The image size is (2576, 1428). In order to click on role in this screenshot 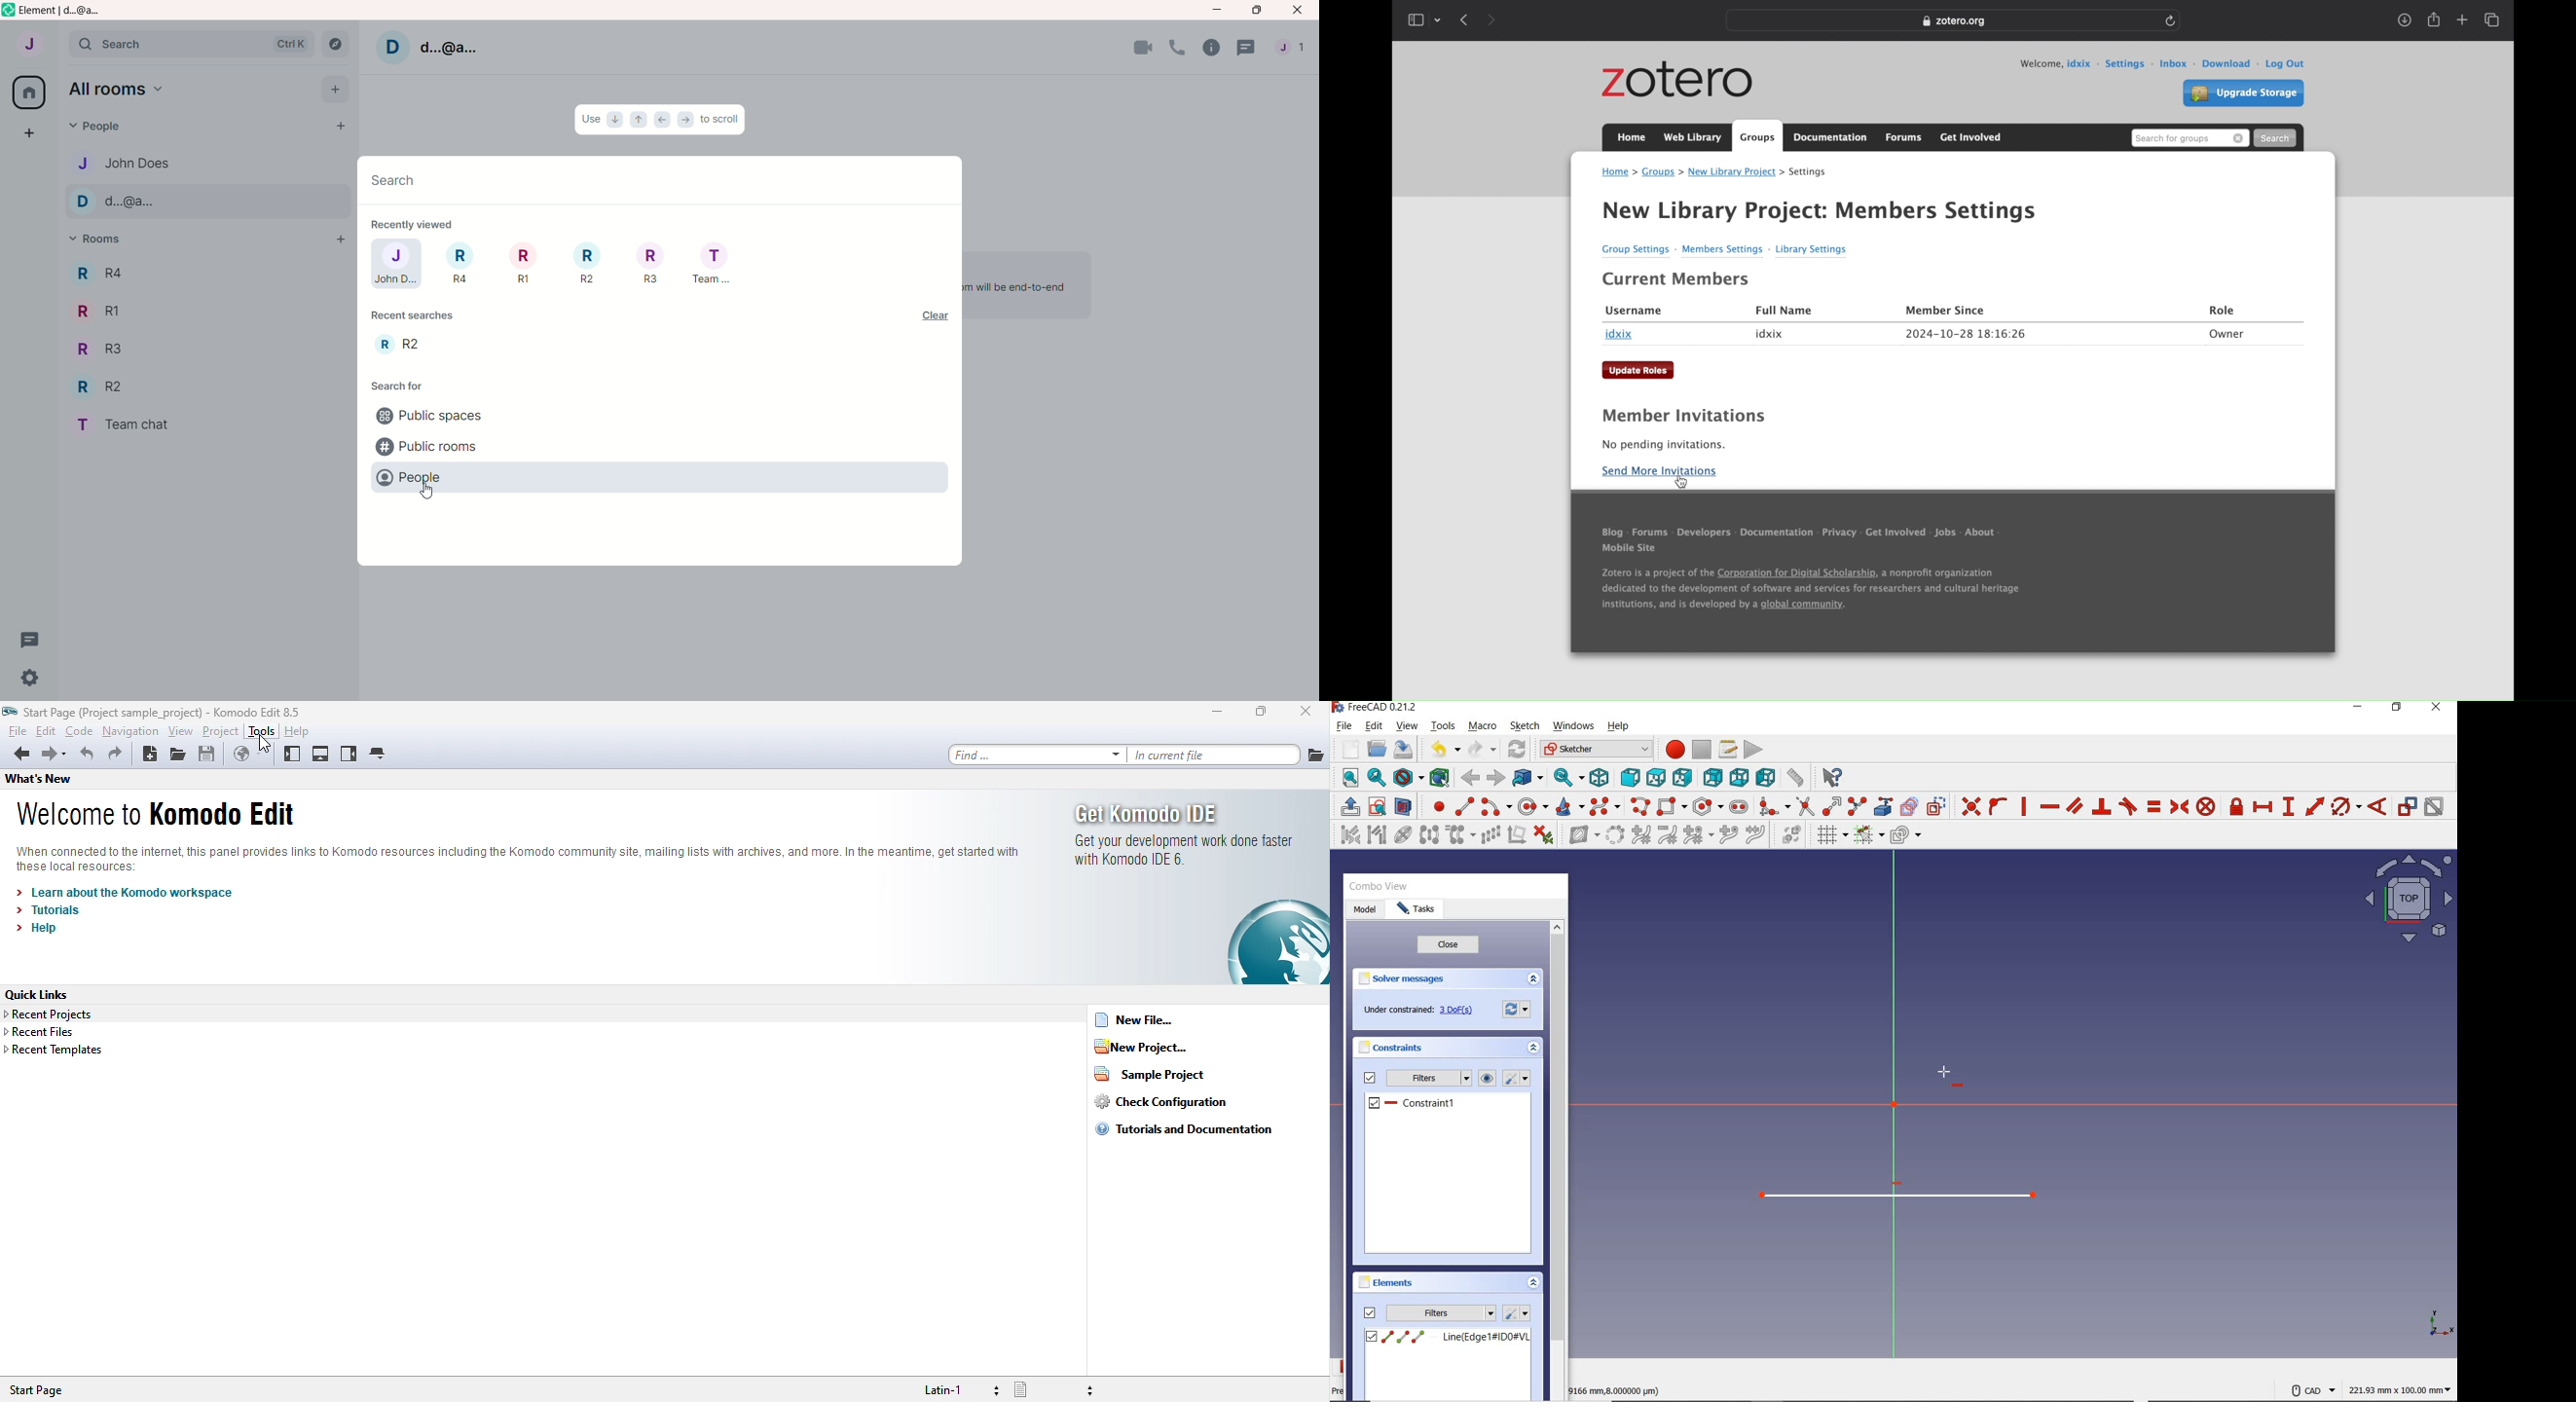, I will do `click(2223, 310)`.